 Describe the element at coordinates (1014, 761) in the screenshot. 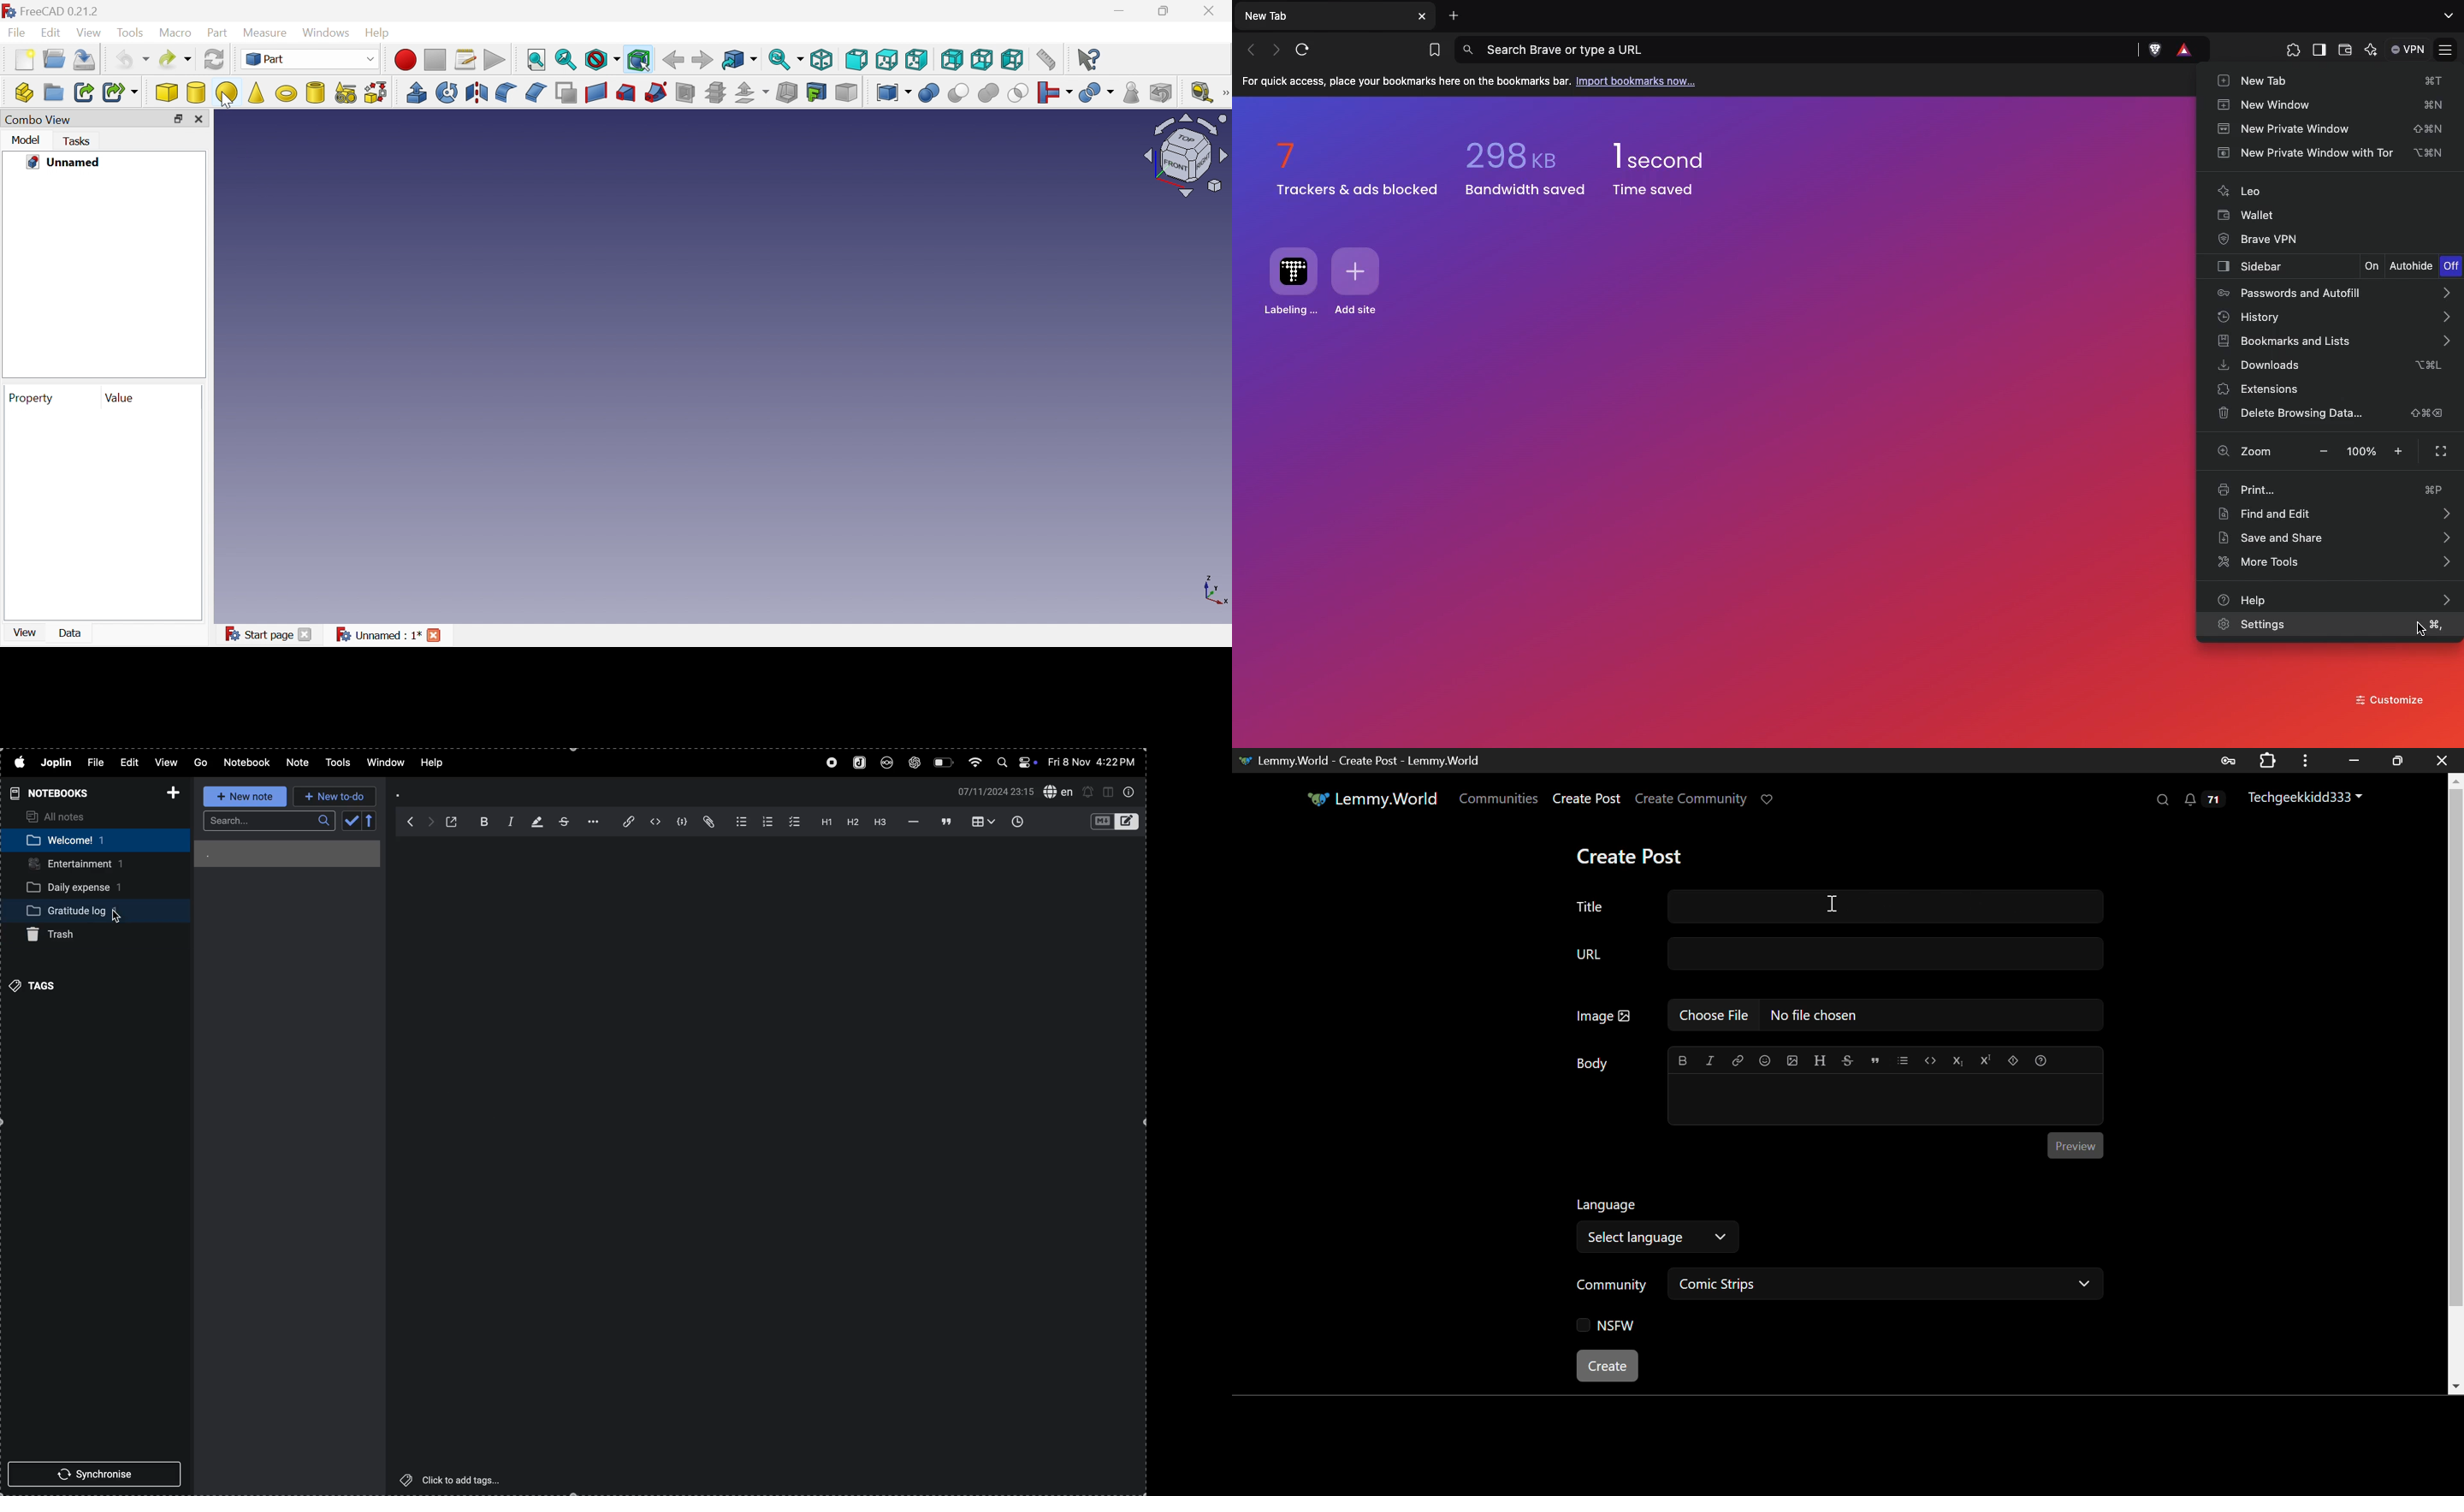

I see `apple widgets` at that location.